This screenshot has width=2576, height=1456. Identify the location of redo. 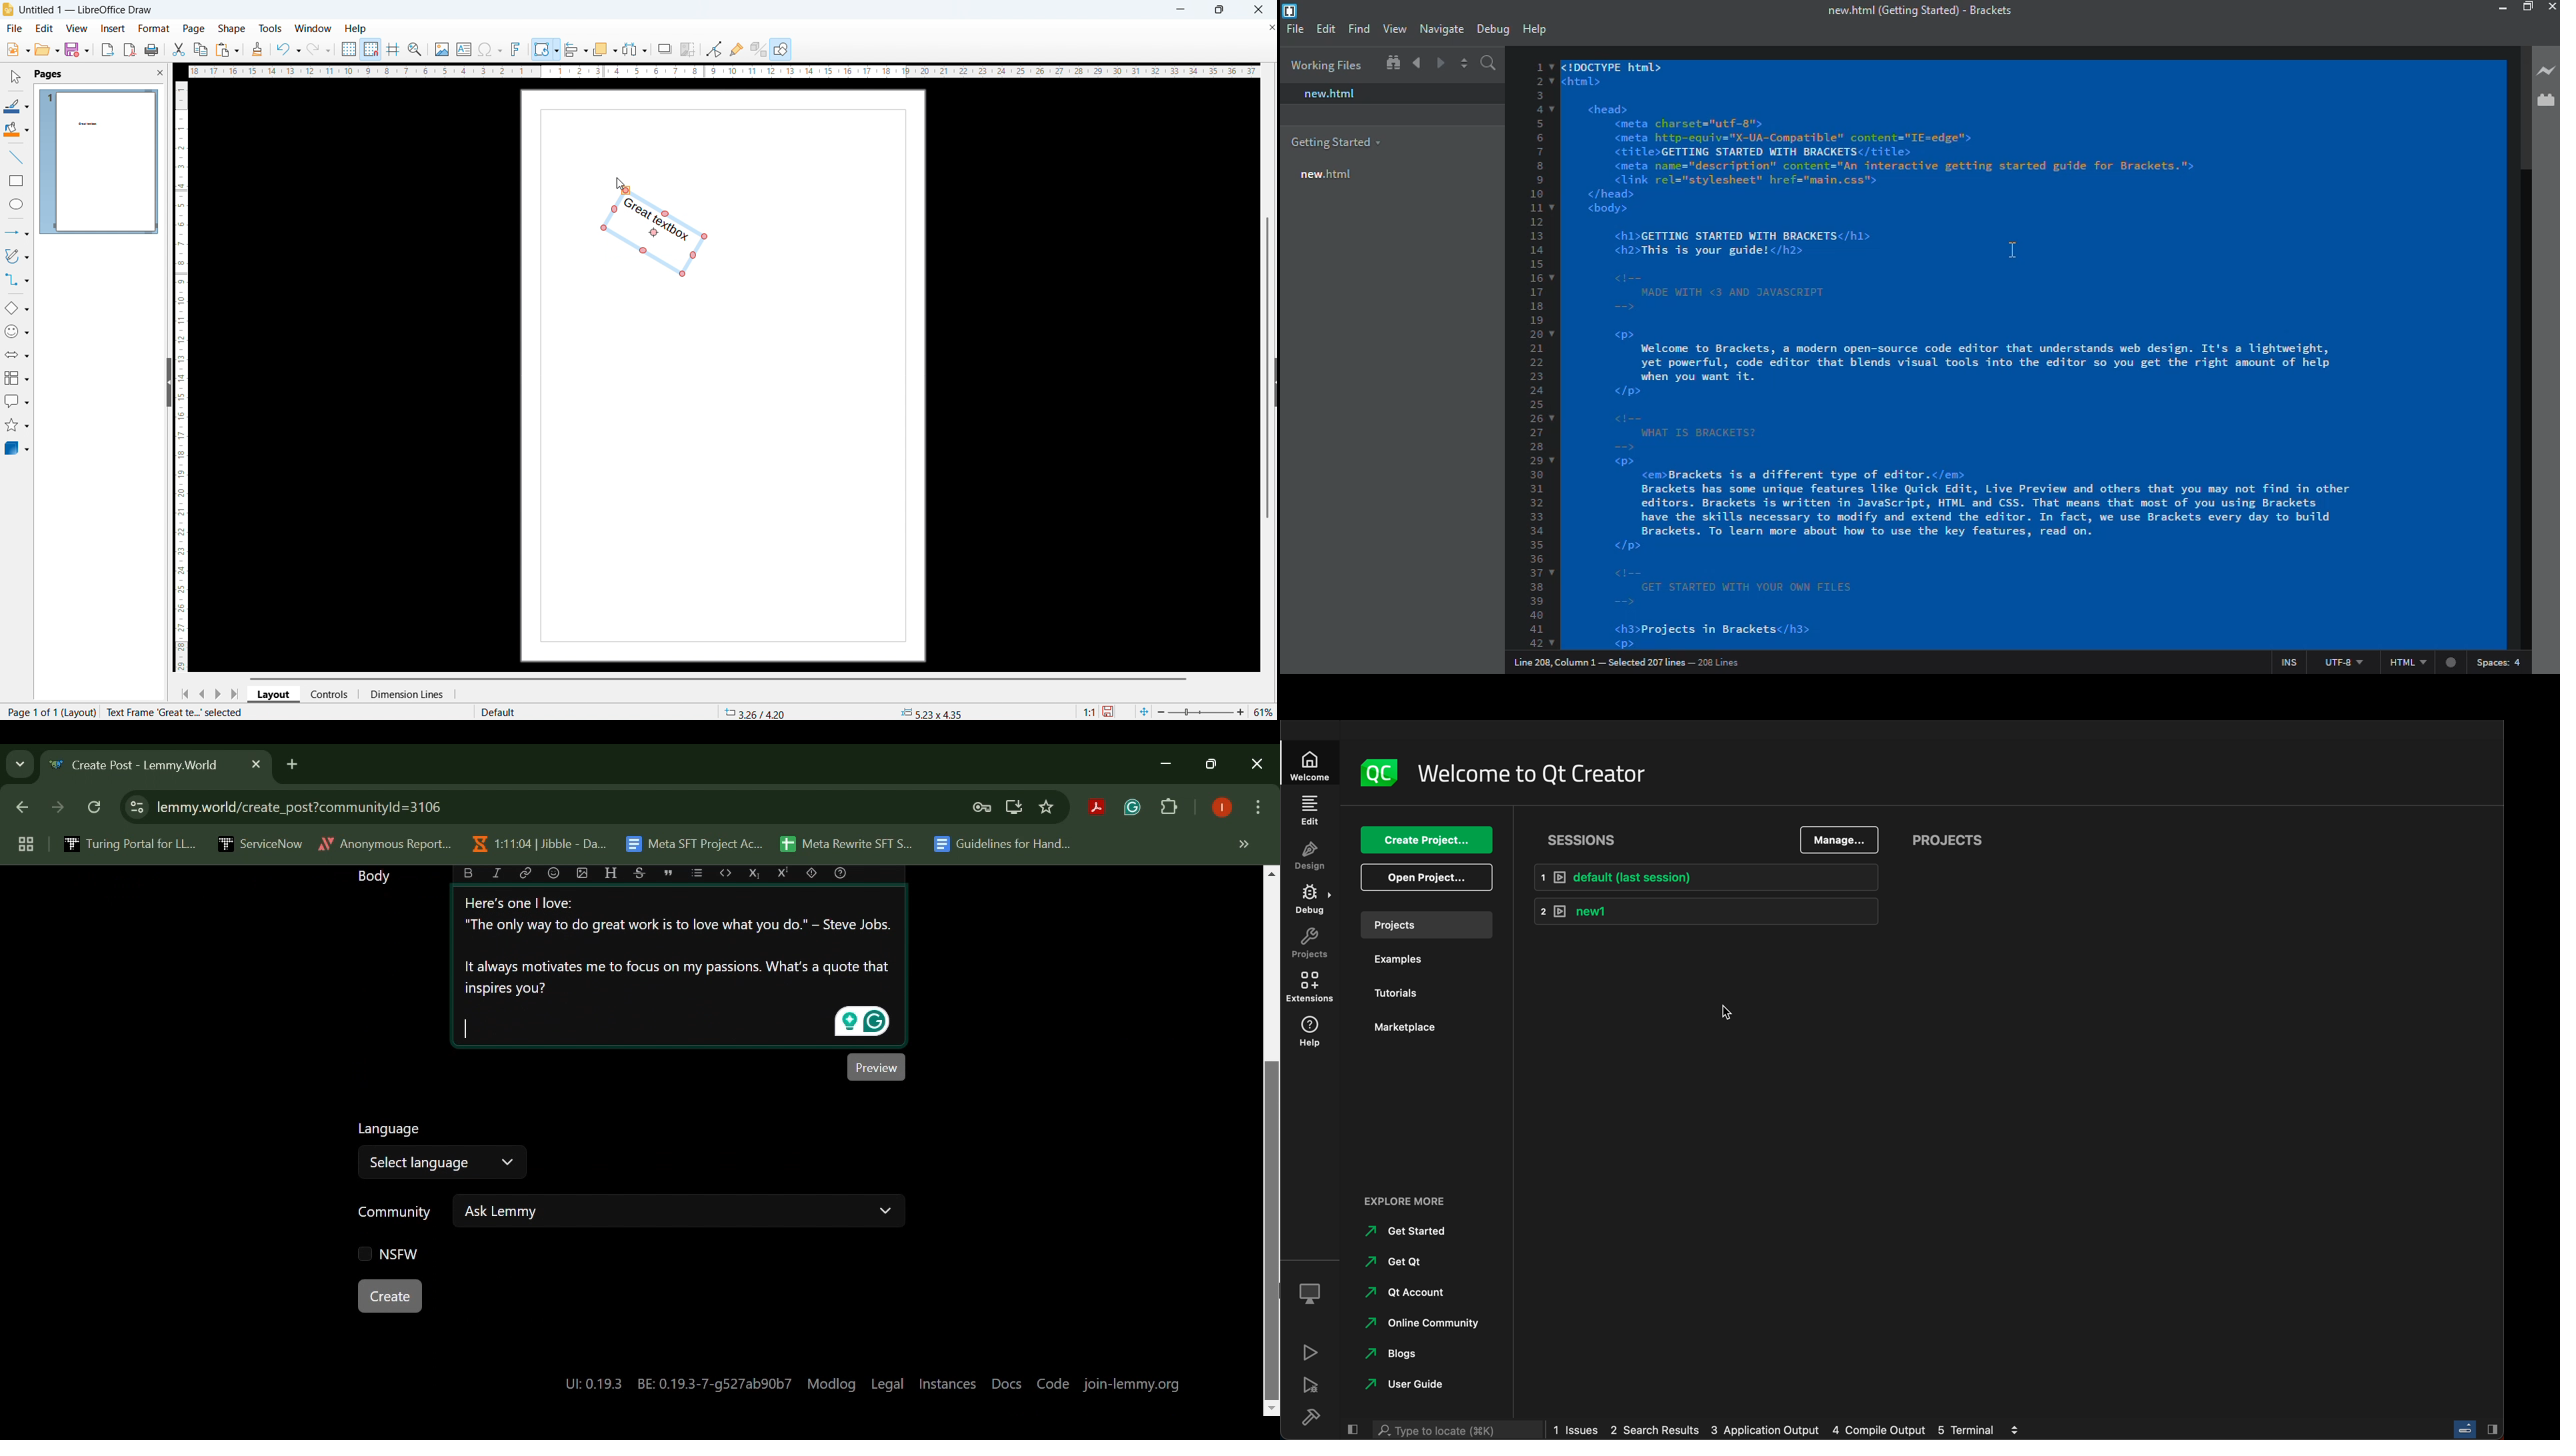
(319, 49).